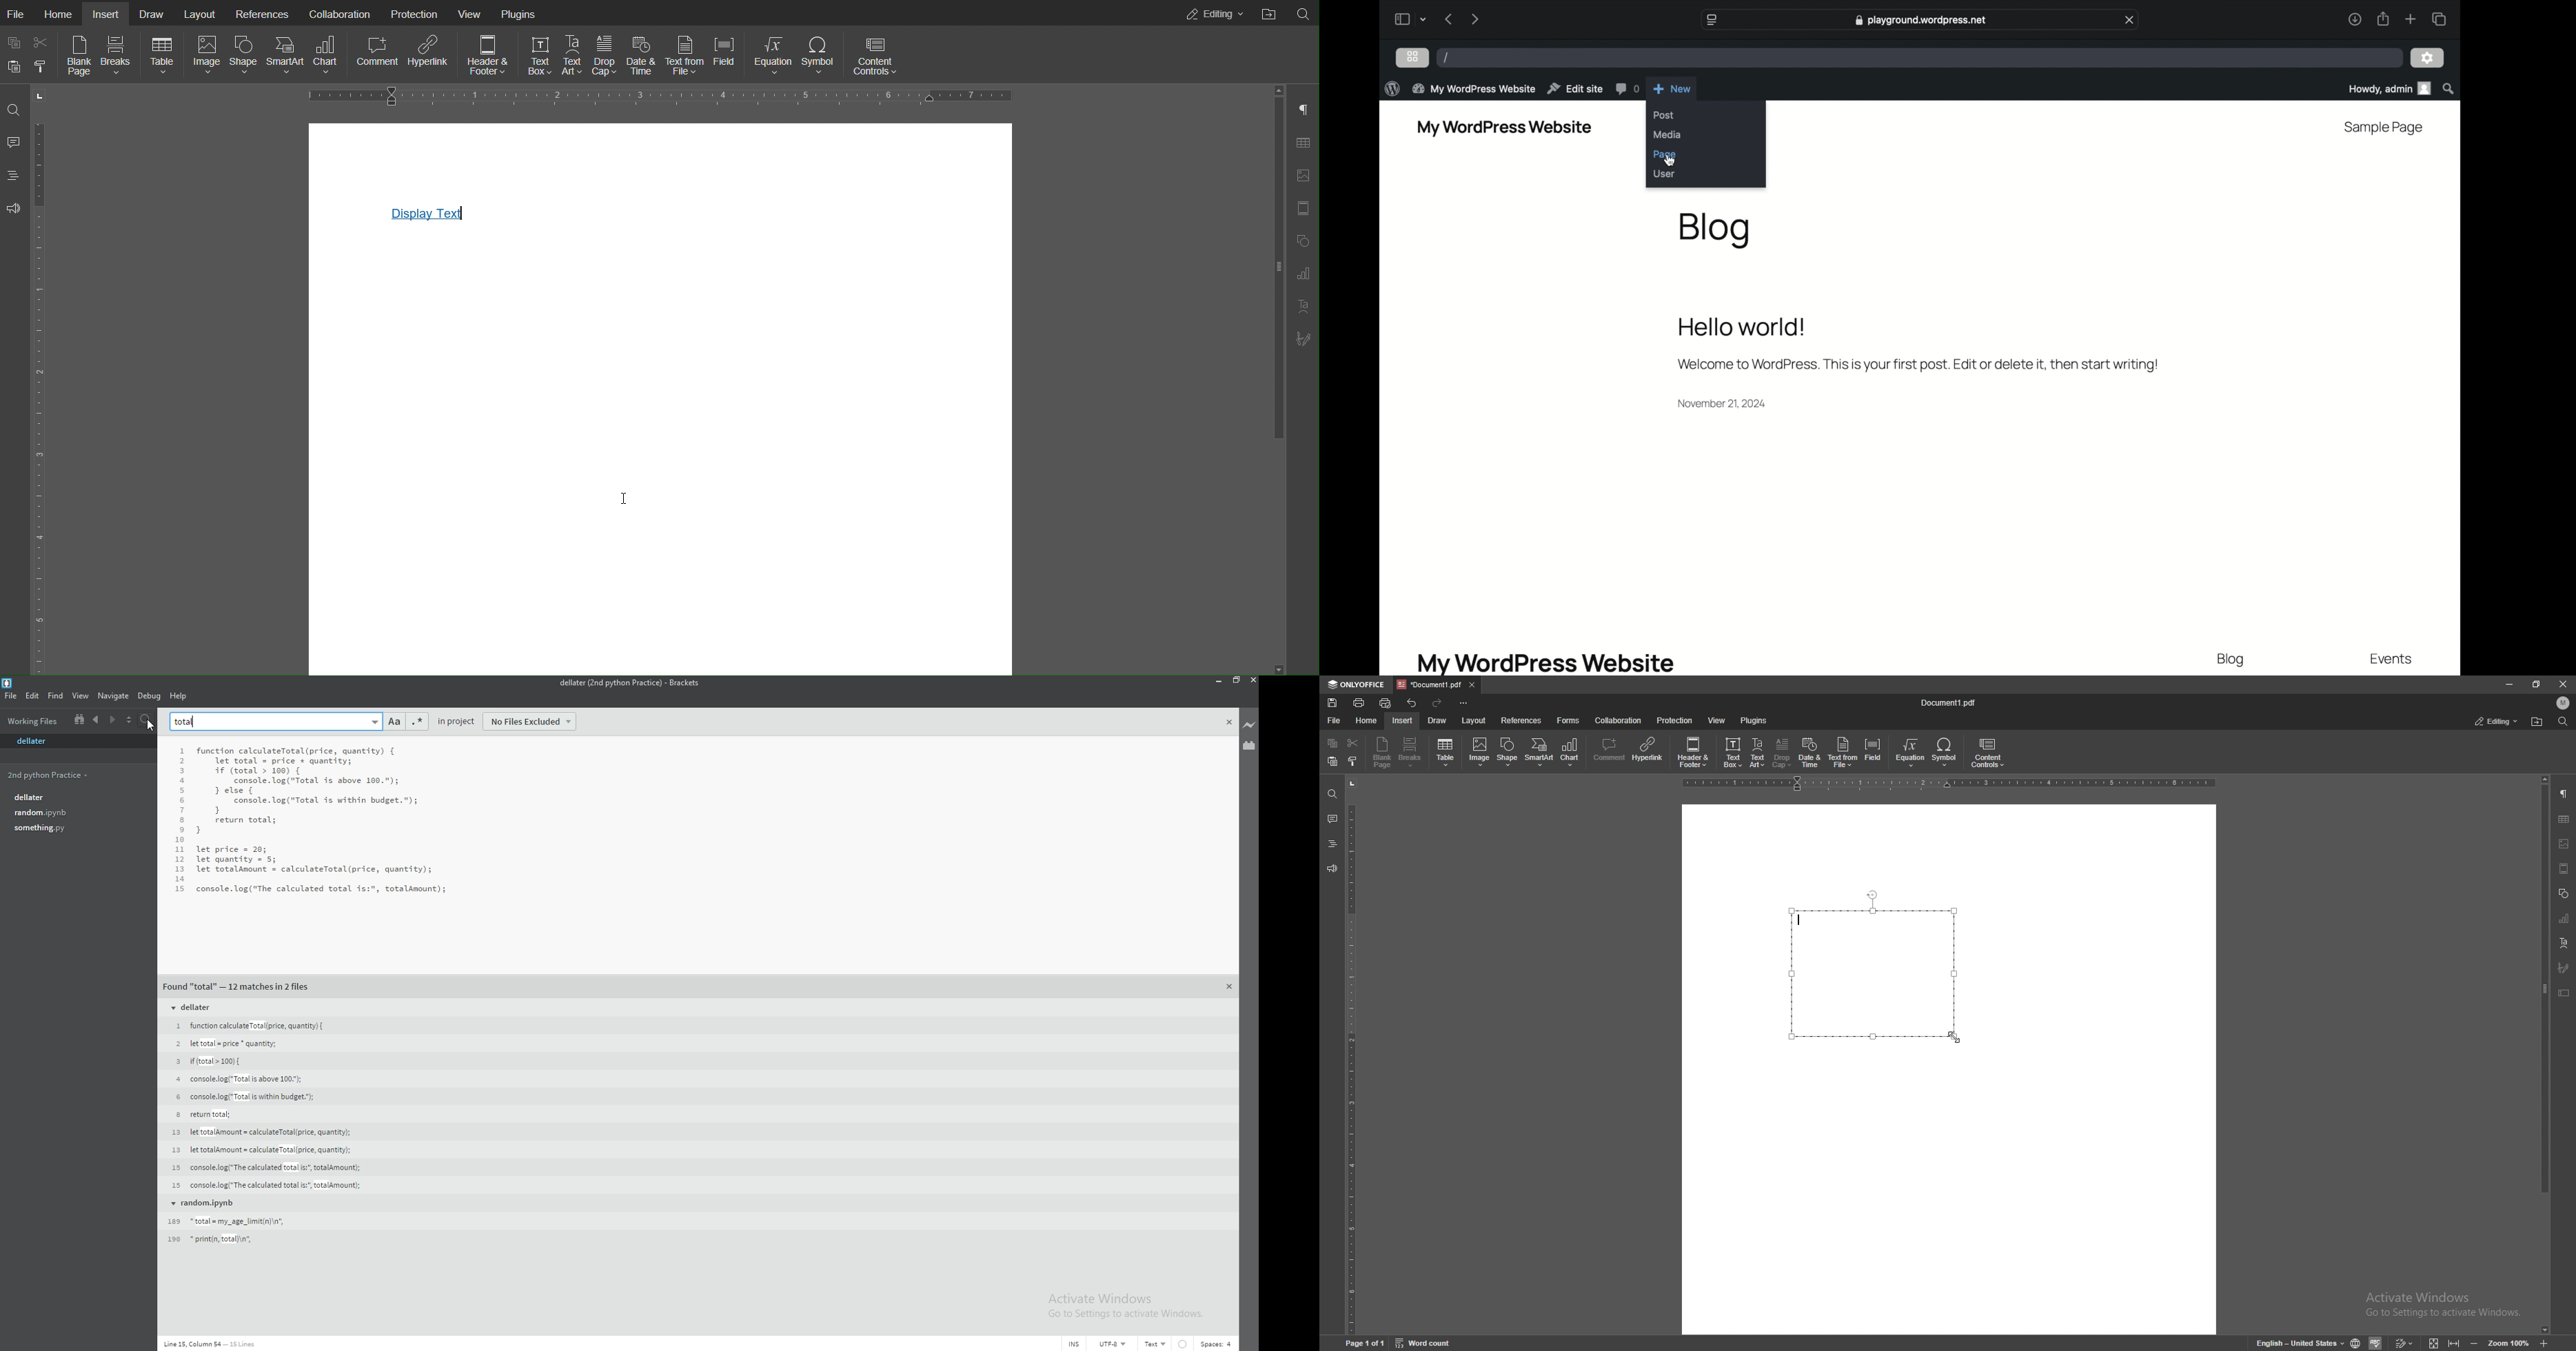  What do you see at coordinates (2131, 20) in the screenshot?
I see `close` at bounding box center [2131, 20].